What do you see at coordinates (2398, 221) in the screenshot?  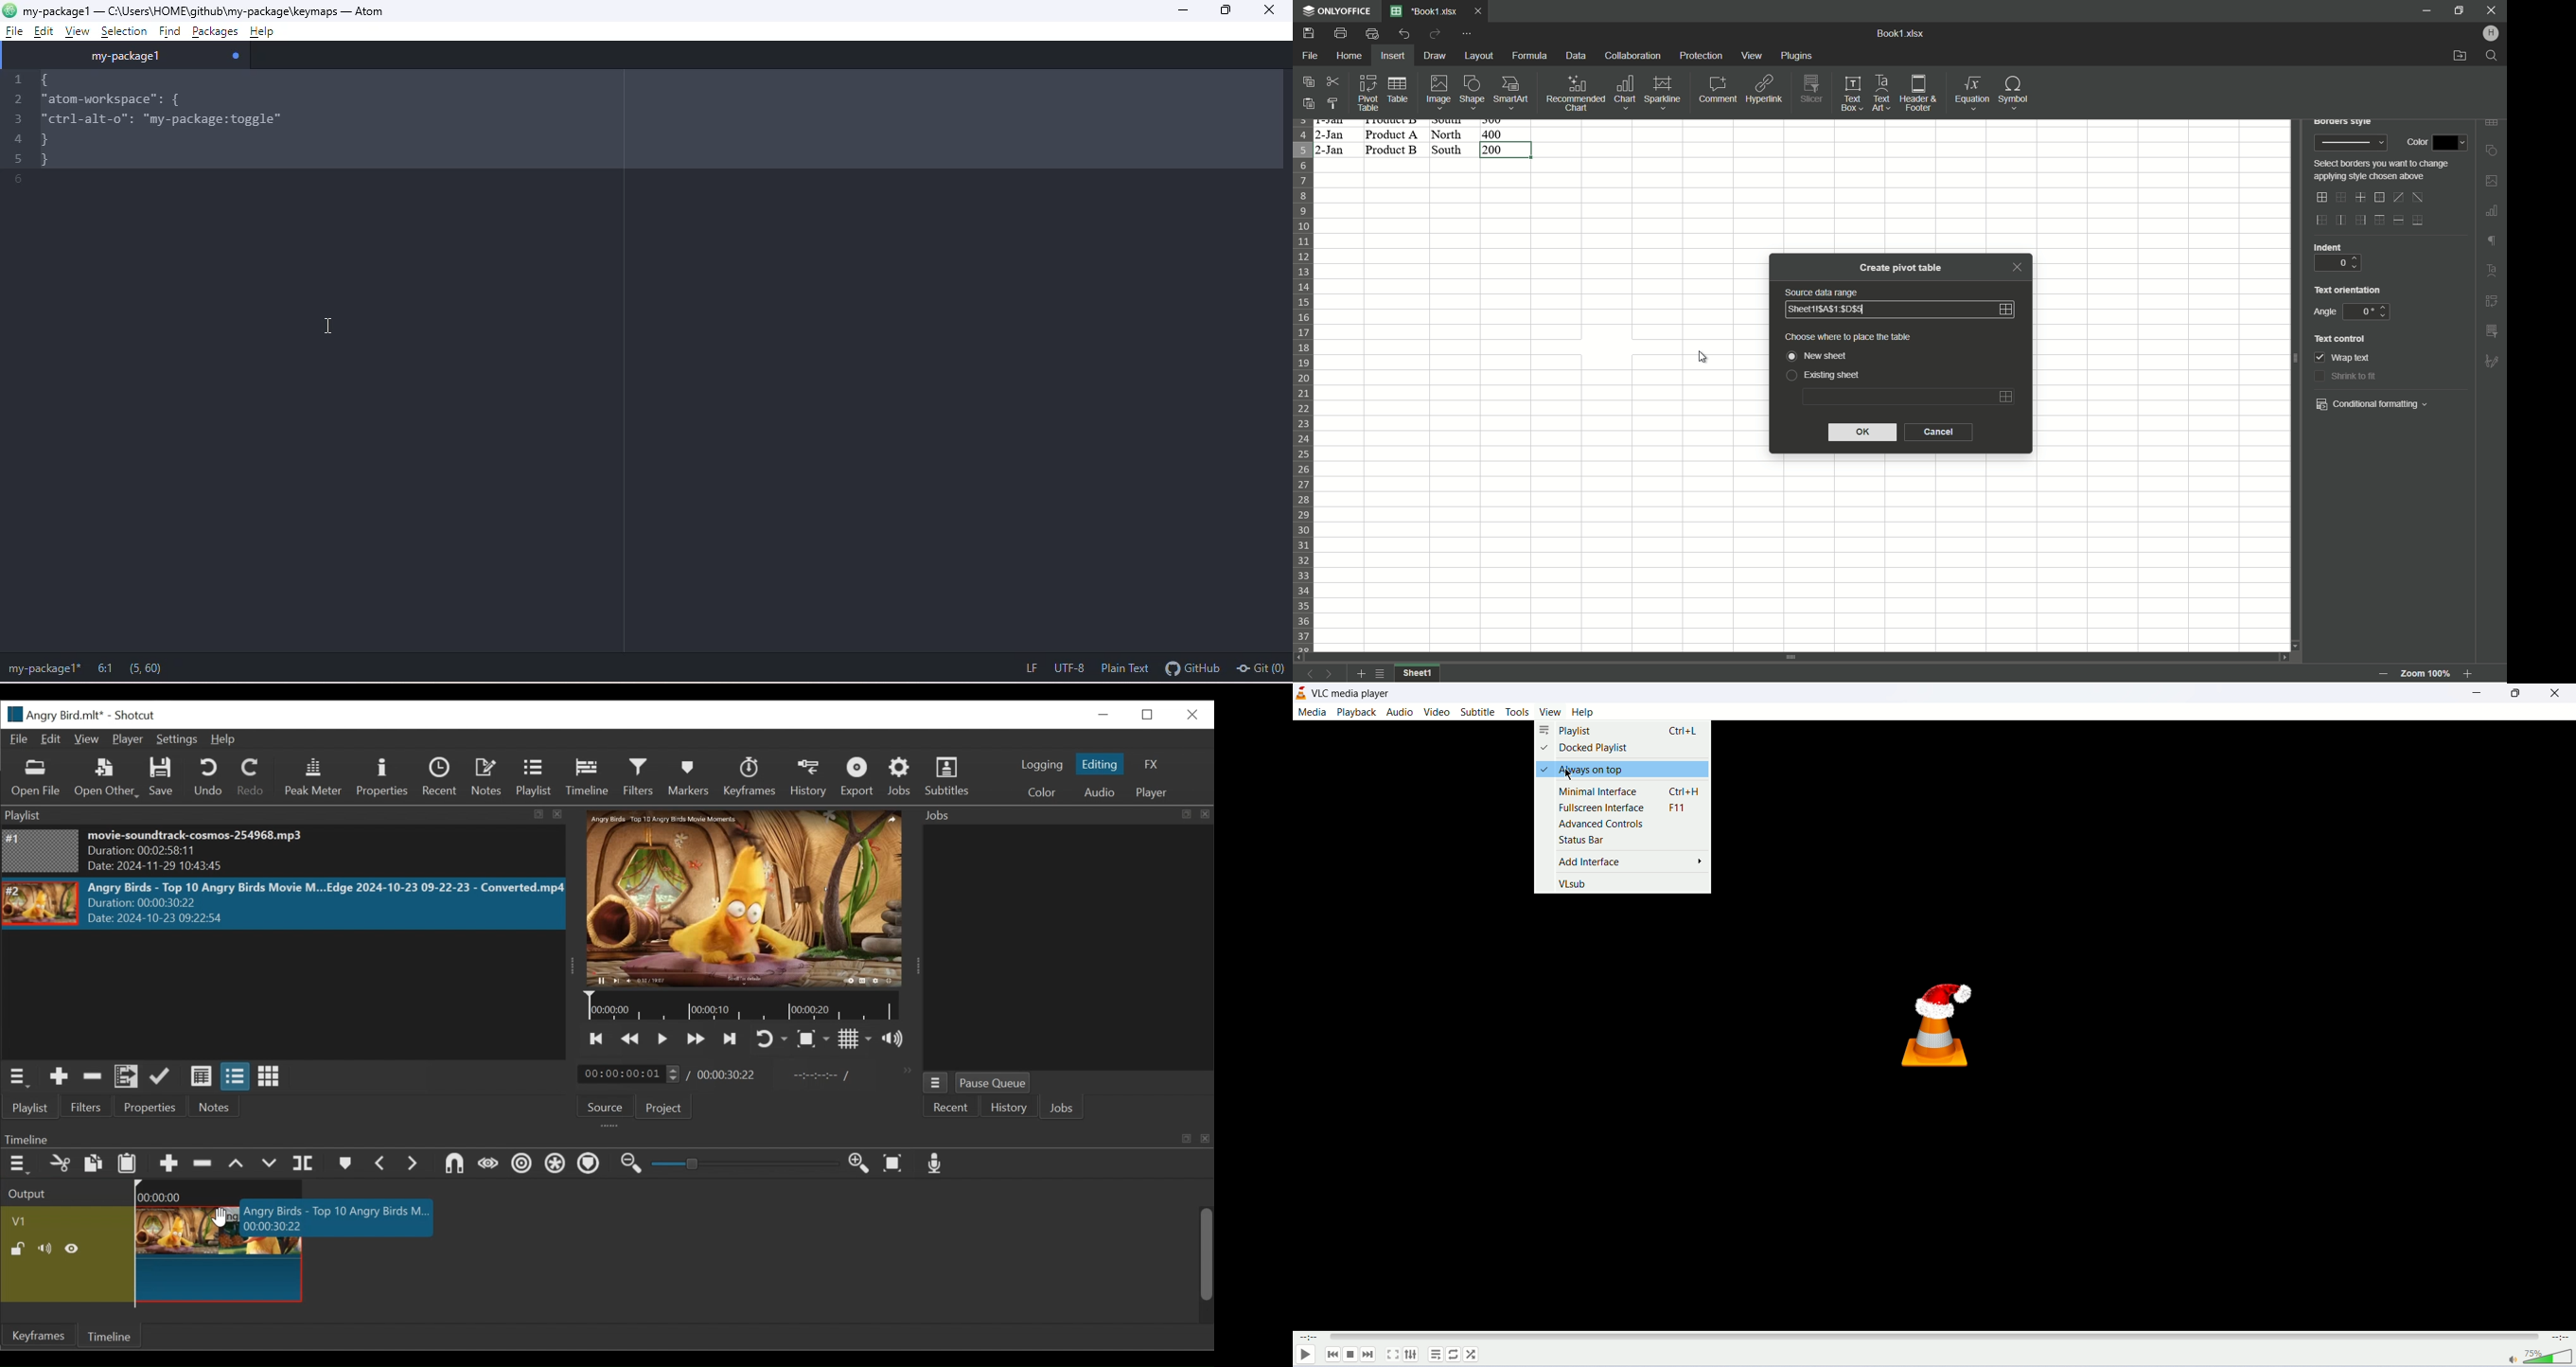 I see `horizontal inner line` at bounding box center [2398, 221].